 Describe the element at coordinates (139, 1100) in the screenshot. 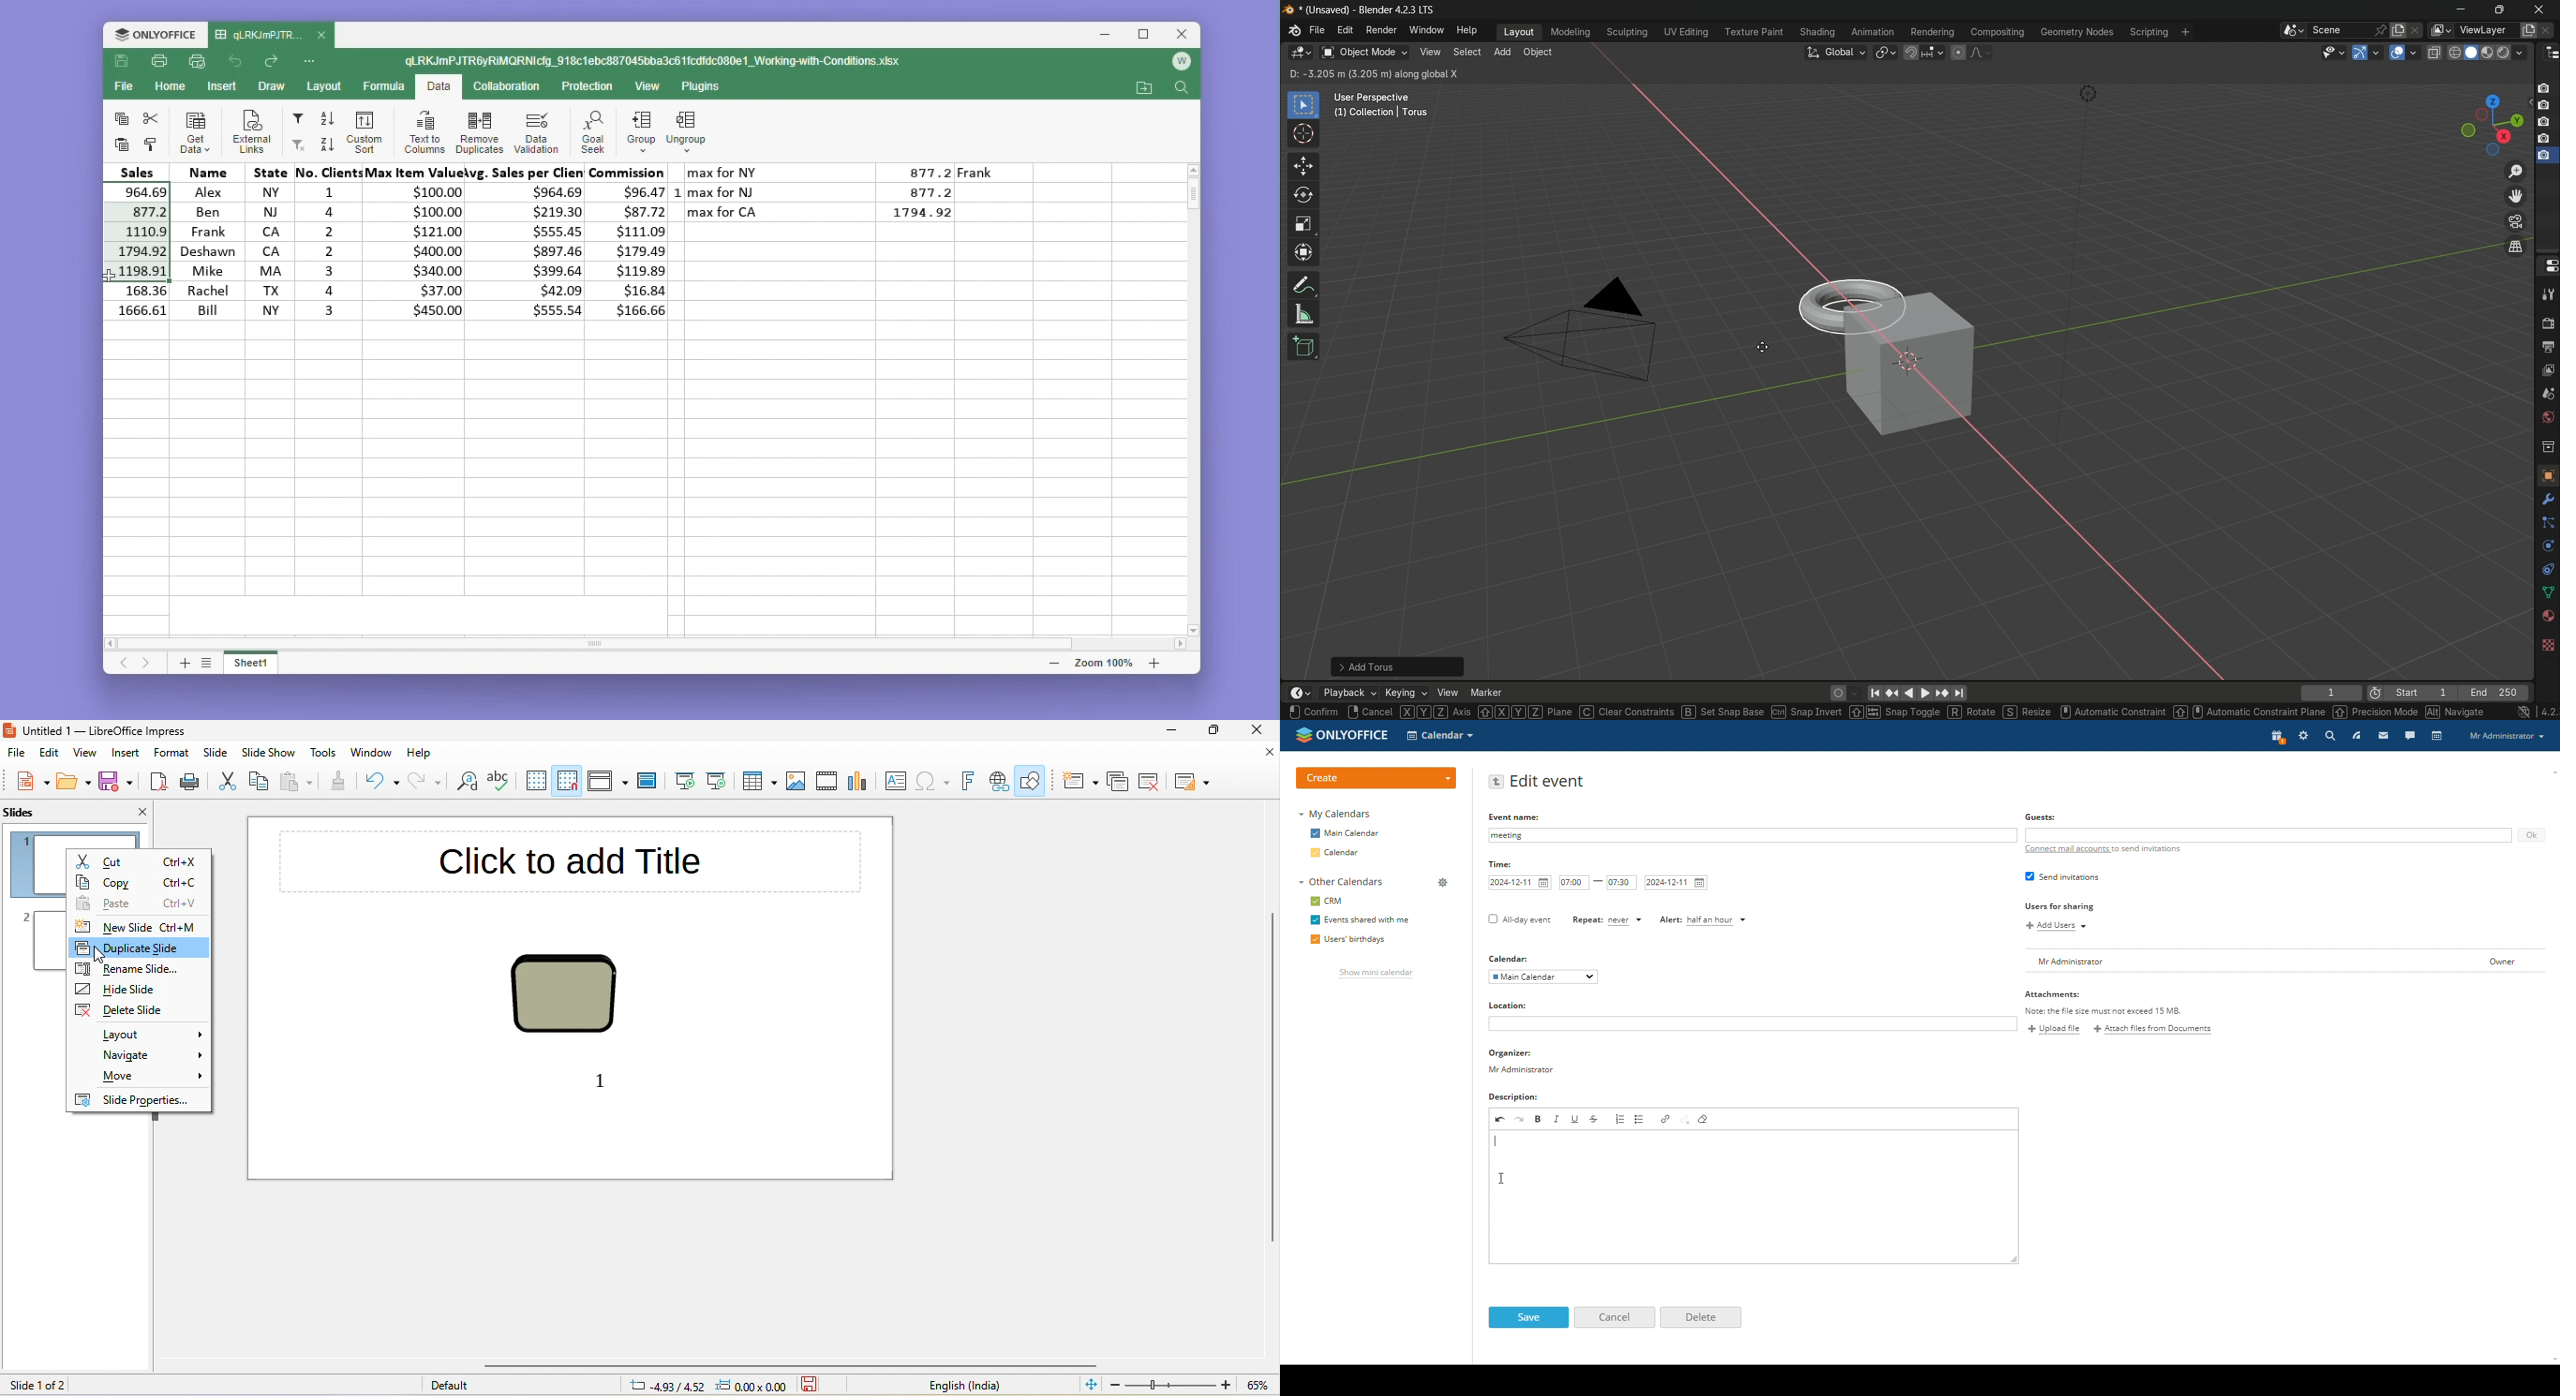

I see `slide properties` at that location.